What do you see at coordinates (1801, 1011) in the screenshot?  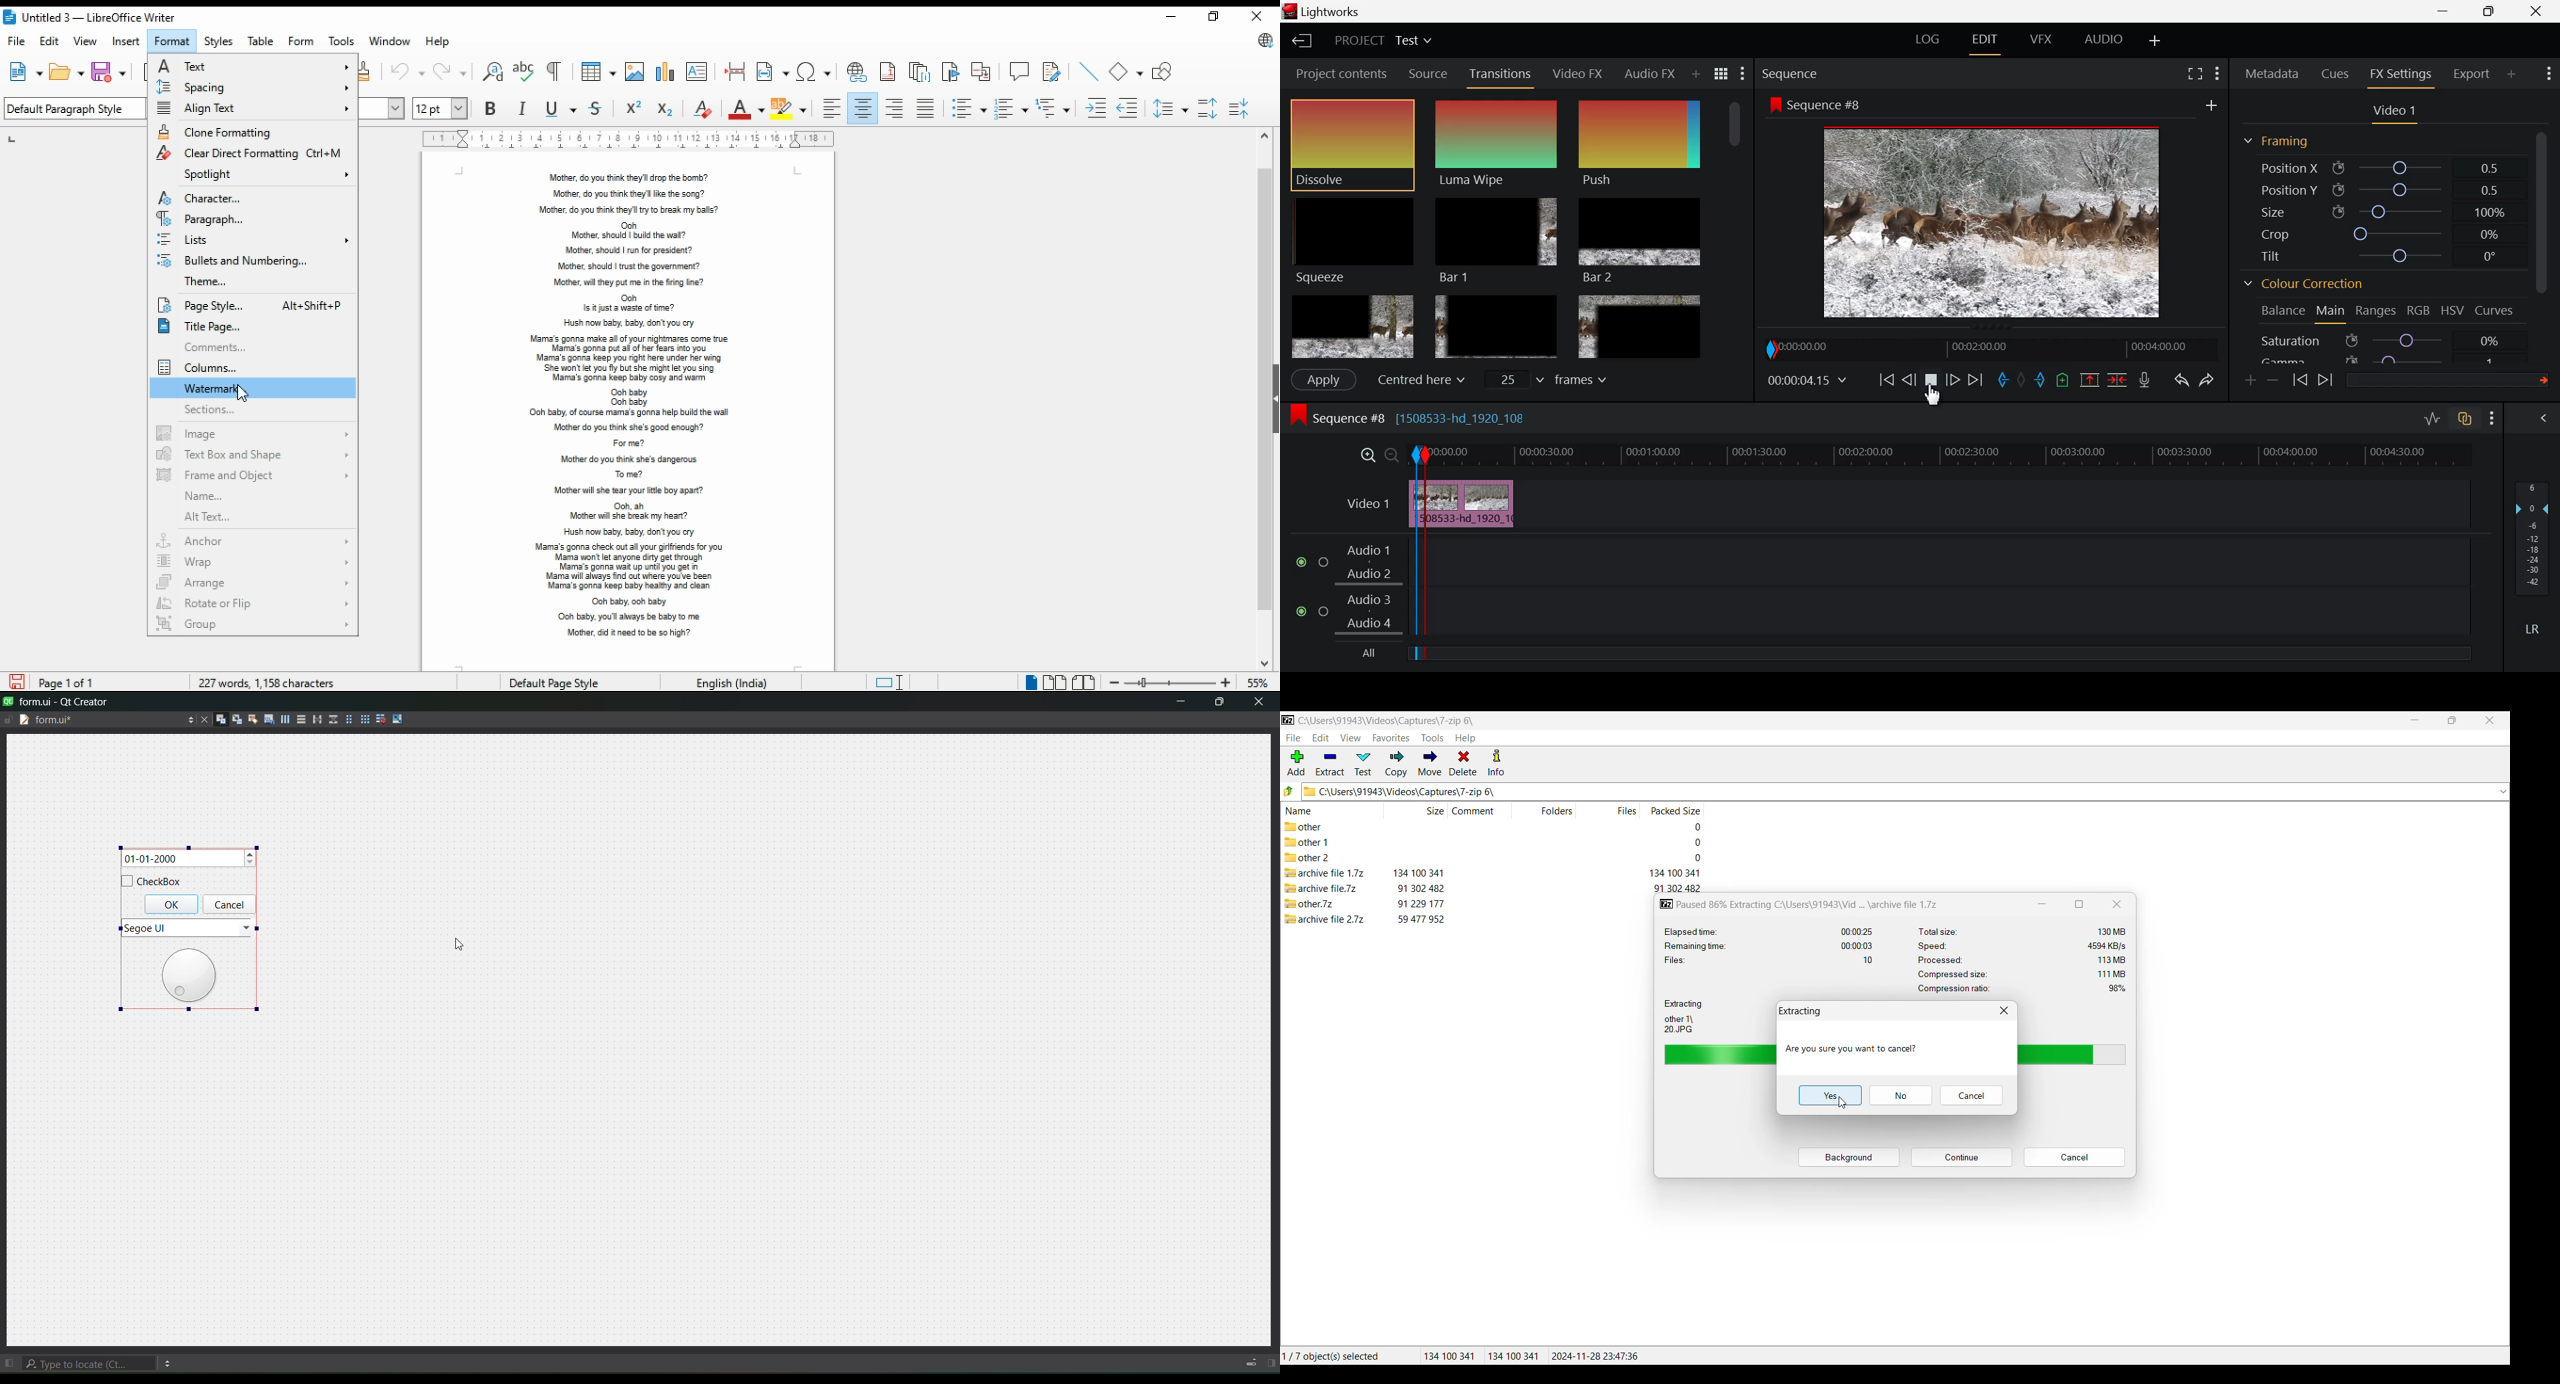 I see `Extracting` at bounding box center [1801, 1011].